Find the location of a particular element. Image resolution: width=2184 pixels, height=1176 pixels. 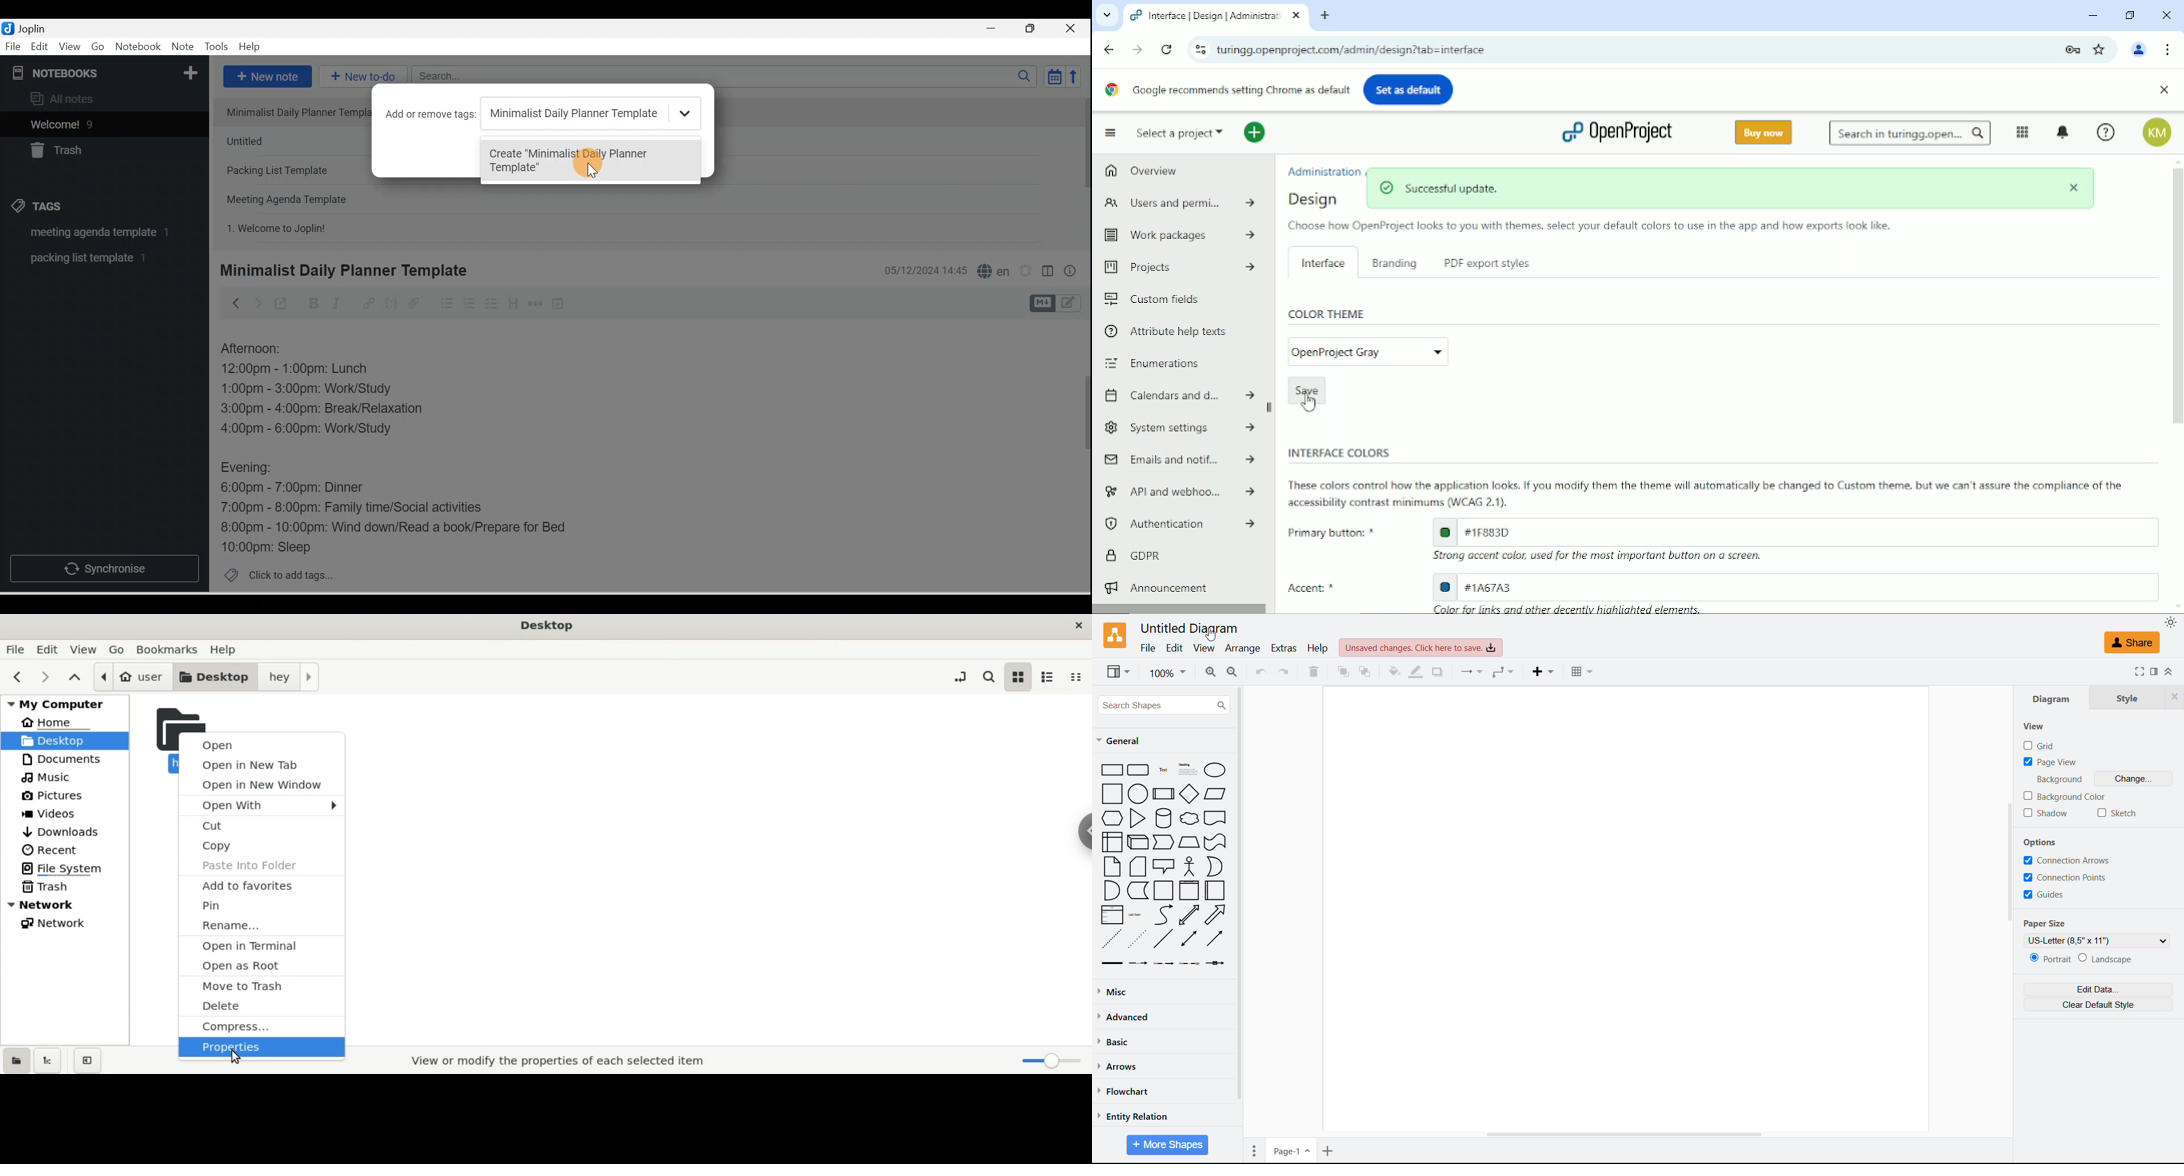

Color theme is located at coordinates (1328, 314).